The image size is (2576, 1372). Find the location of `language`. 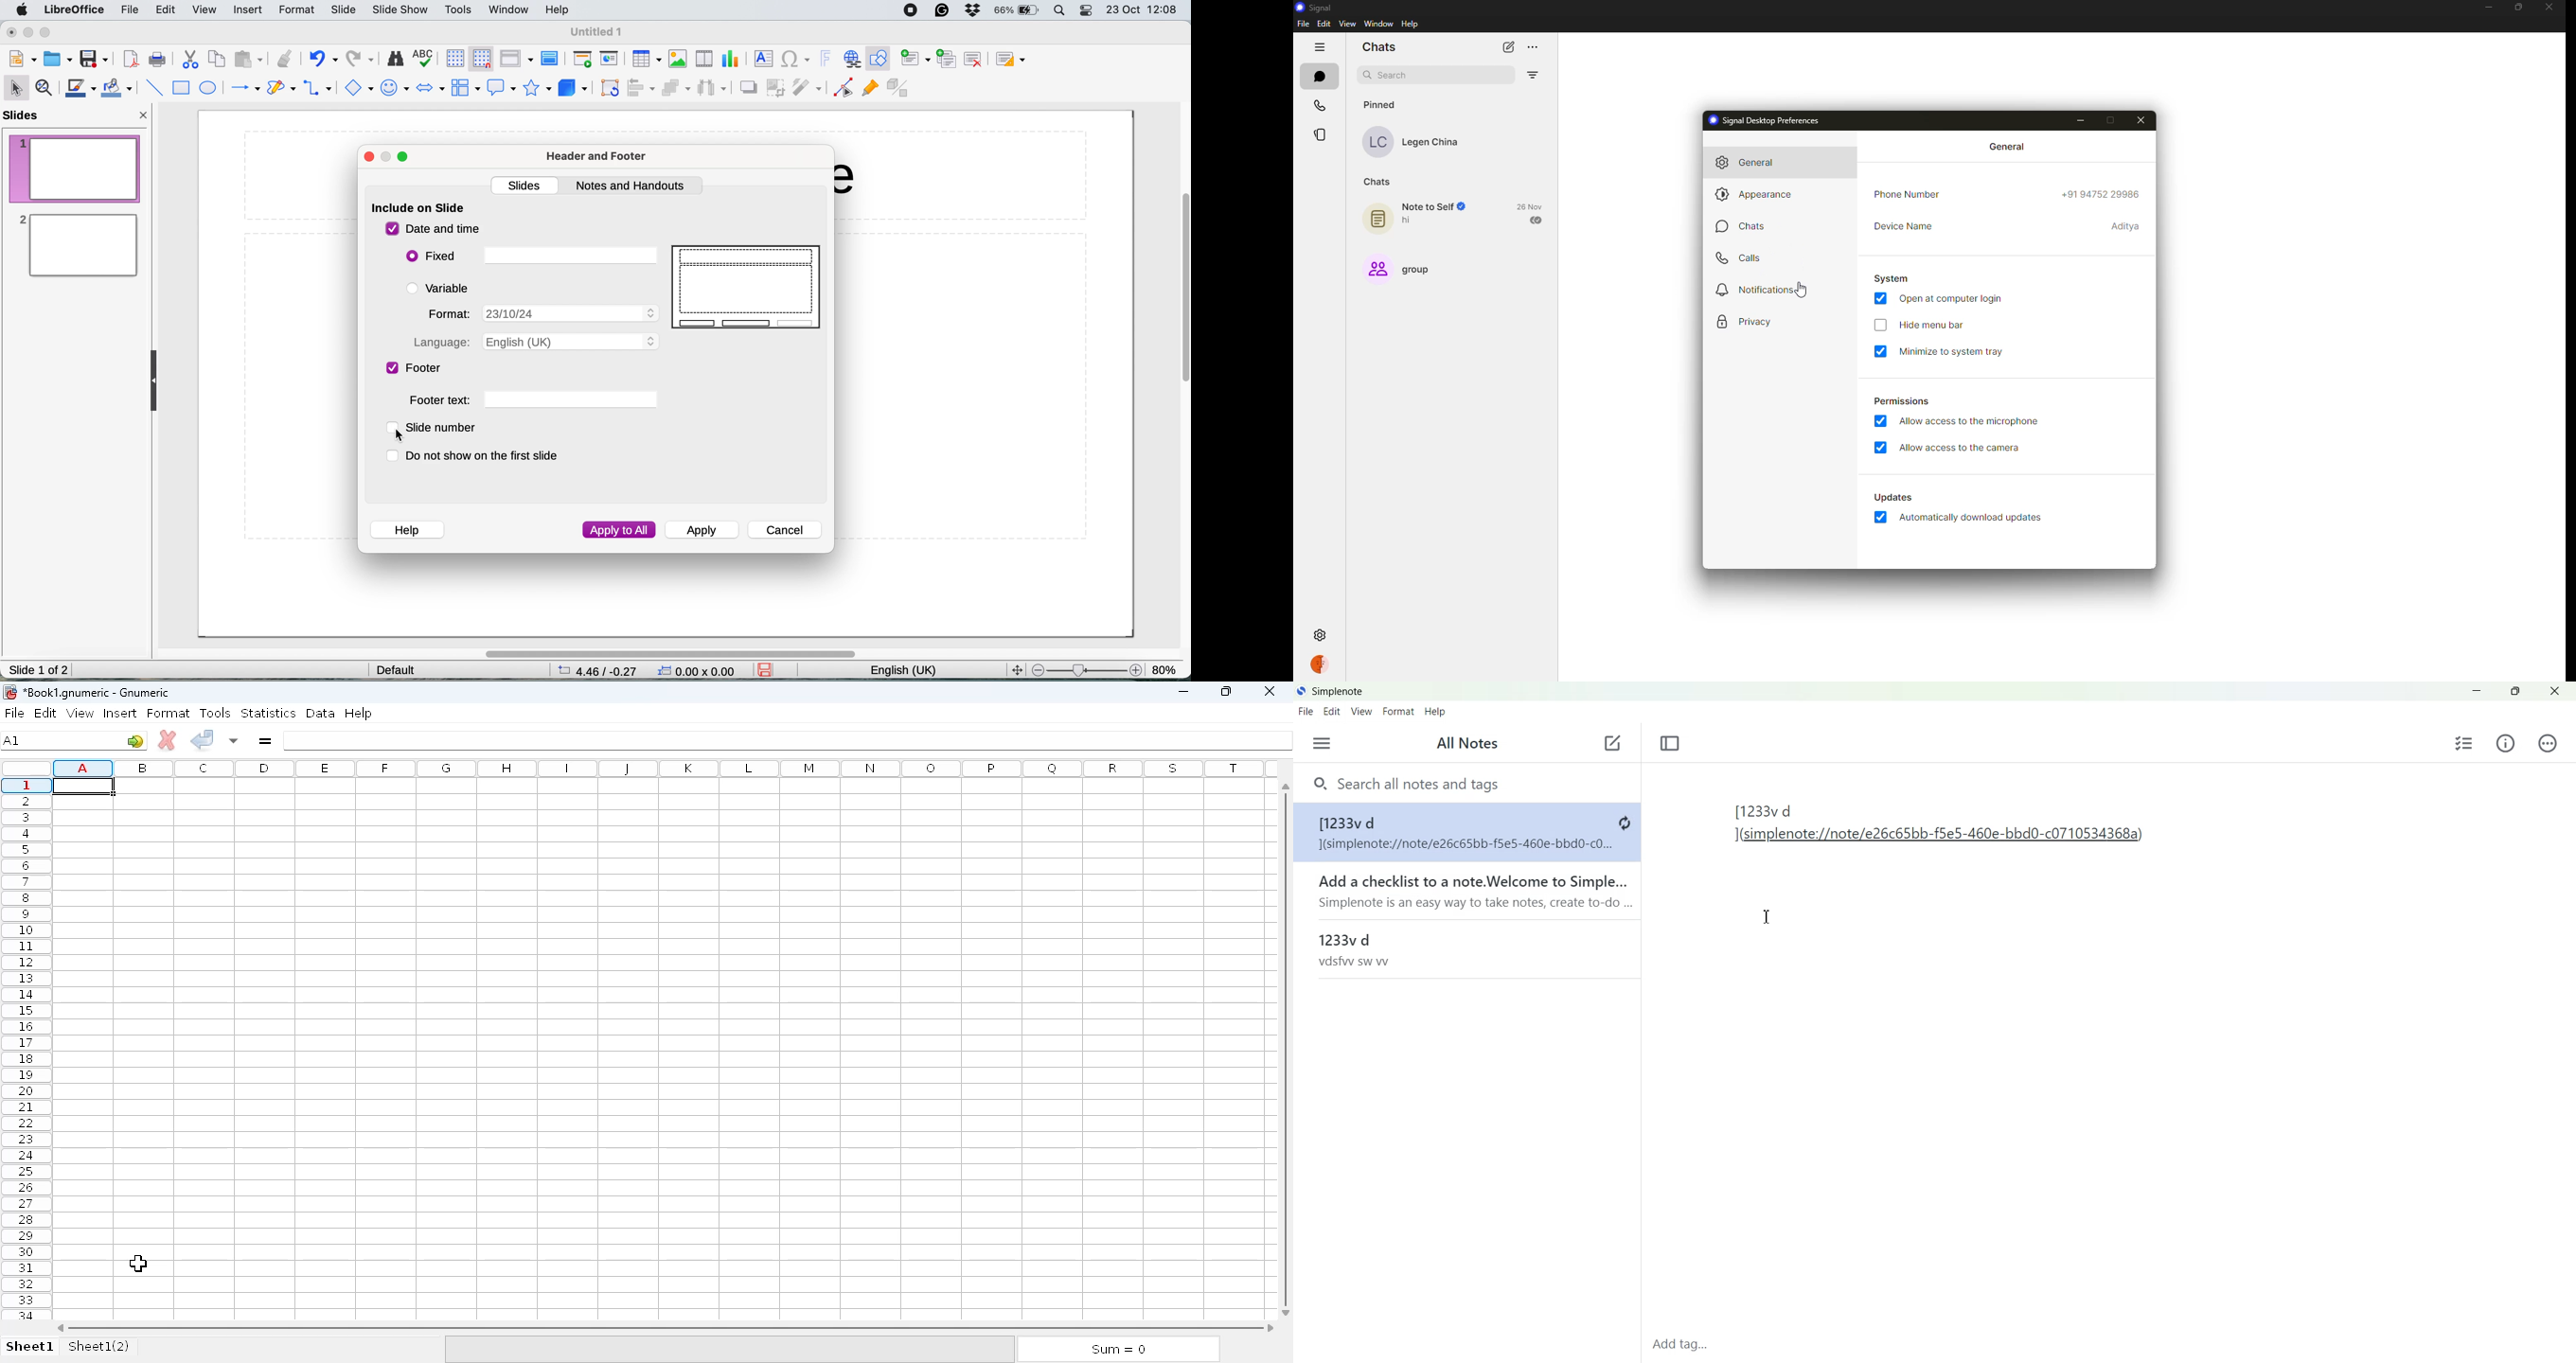

language is located at coordinates (536, 341).